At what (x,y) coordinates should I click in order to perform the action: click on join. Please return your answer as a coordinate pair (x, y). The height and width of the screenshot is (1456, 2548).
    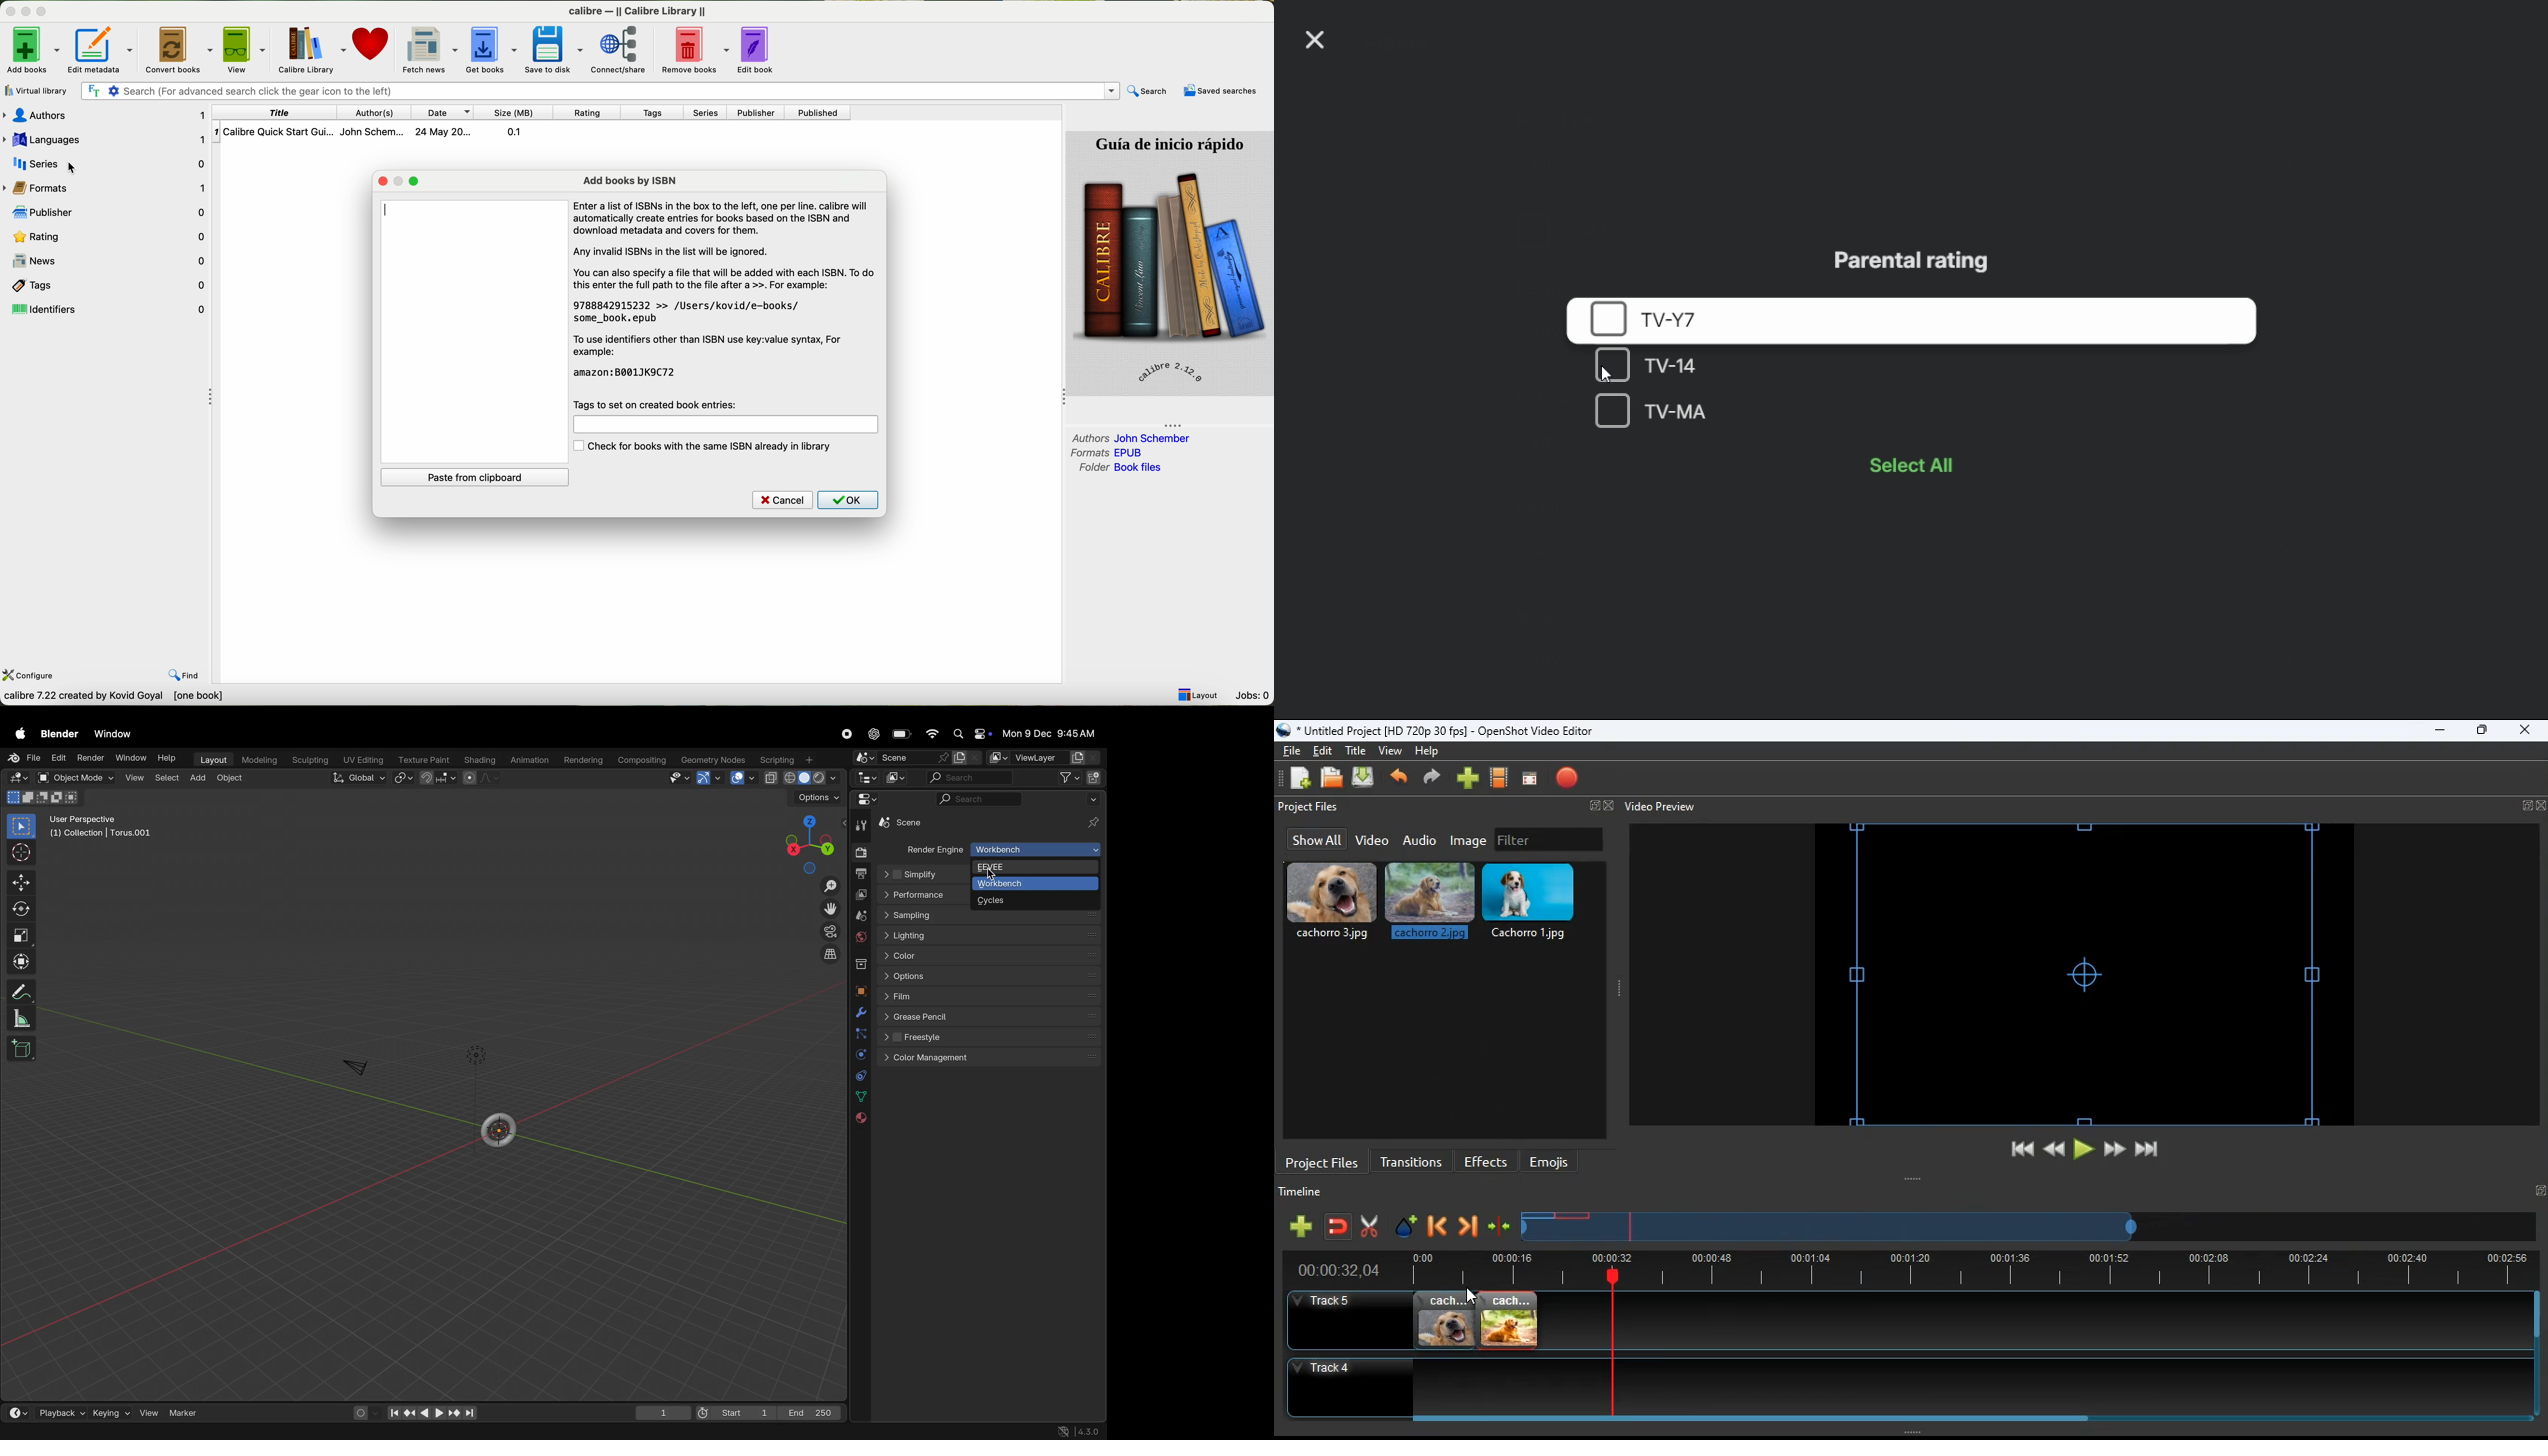
    Looking at the image, I should click on (1339, 1228).